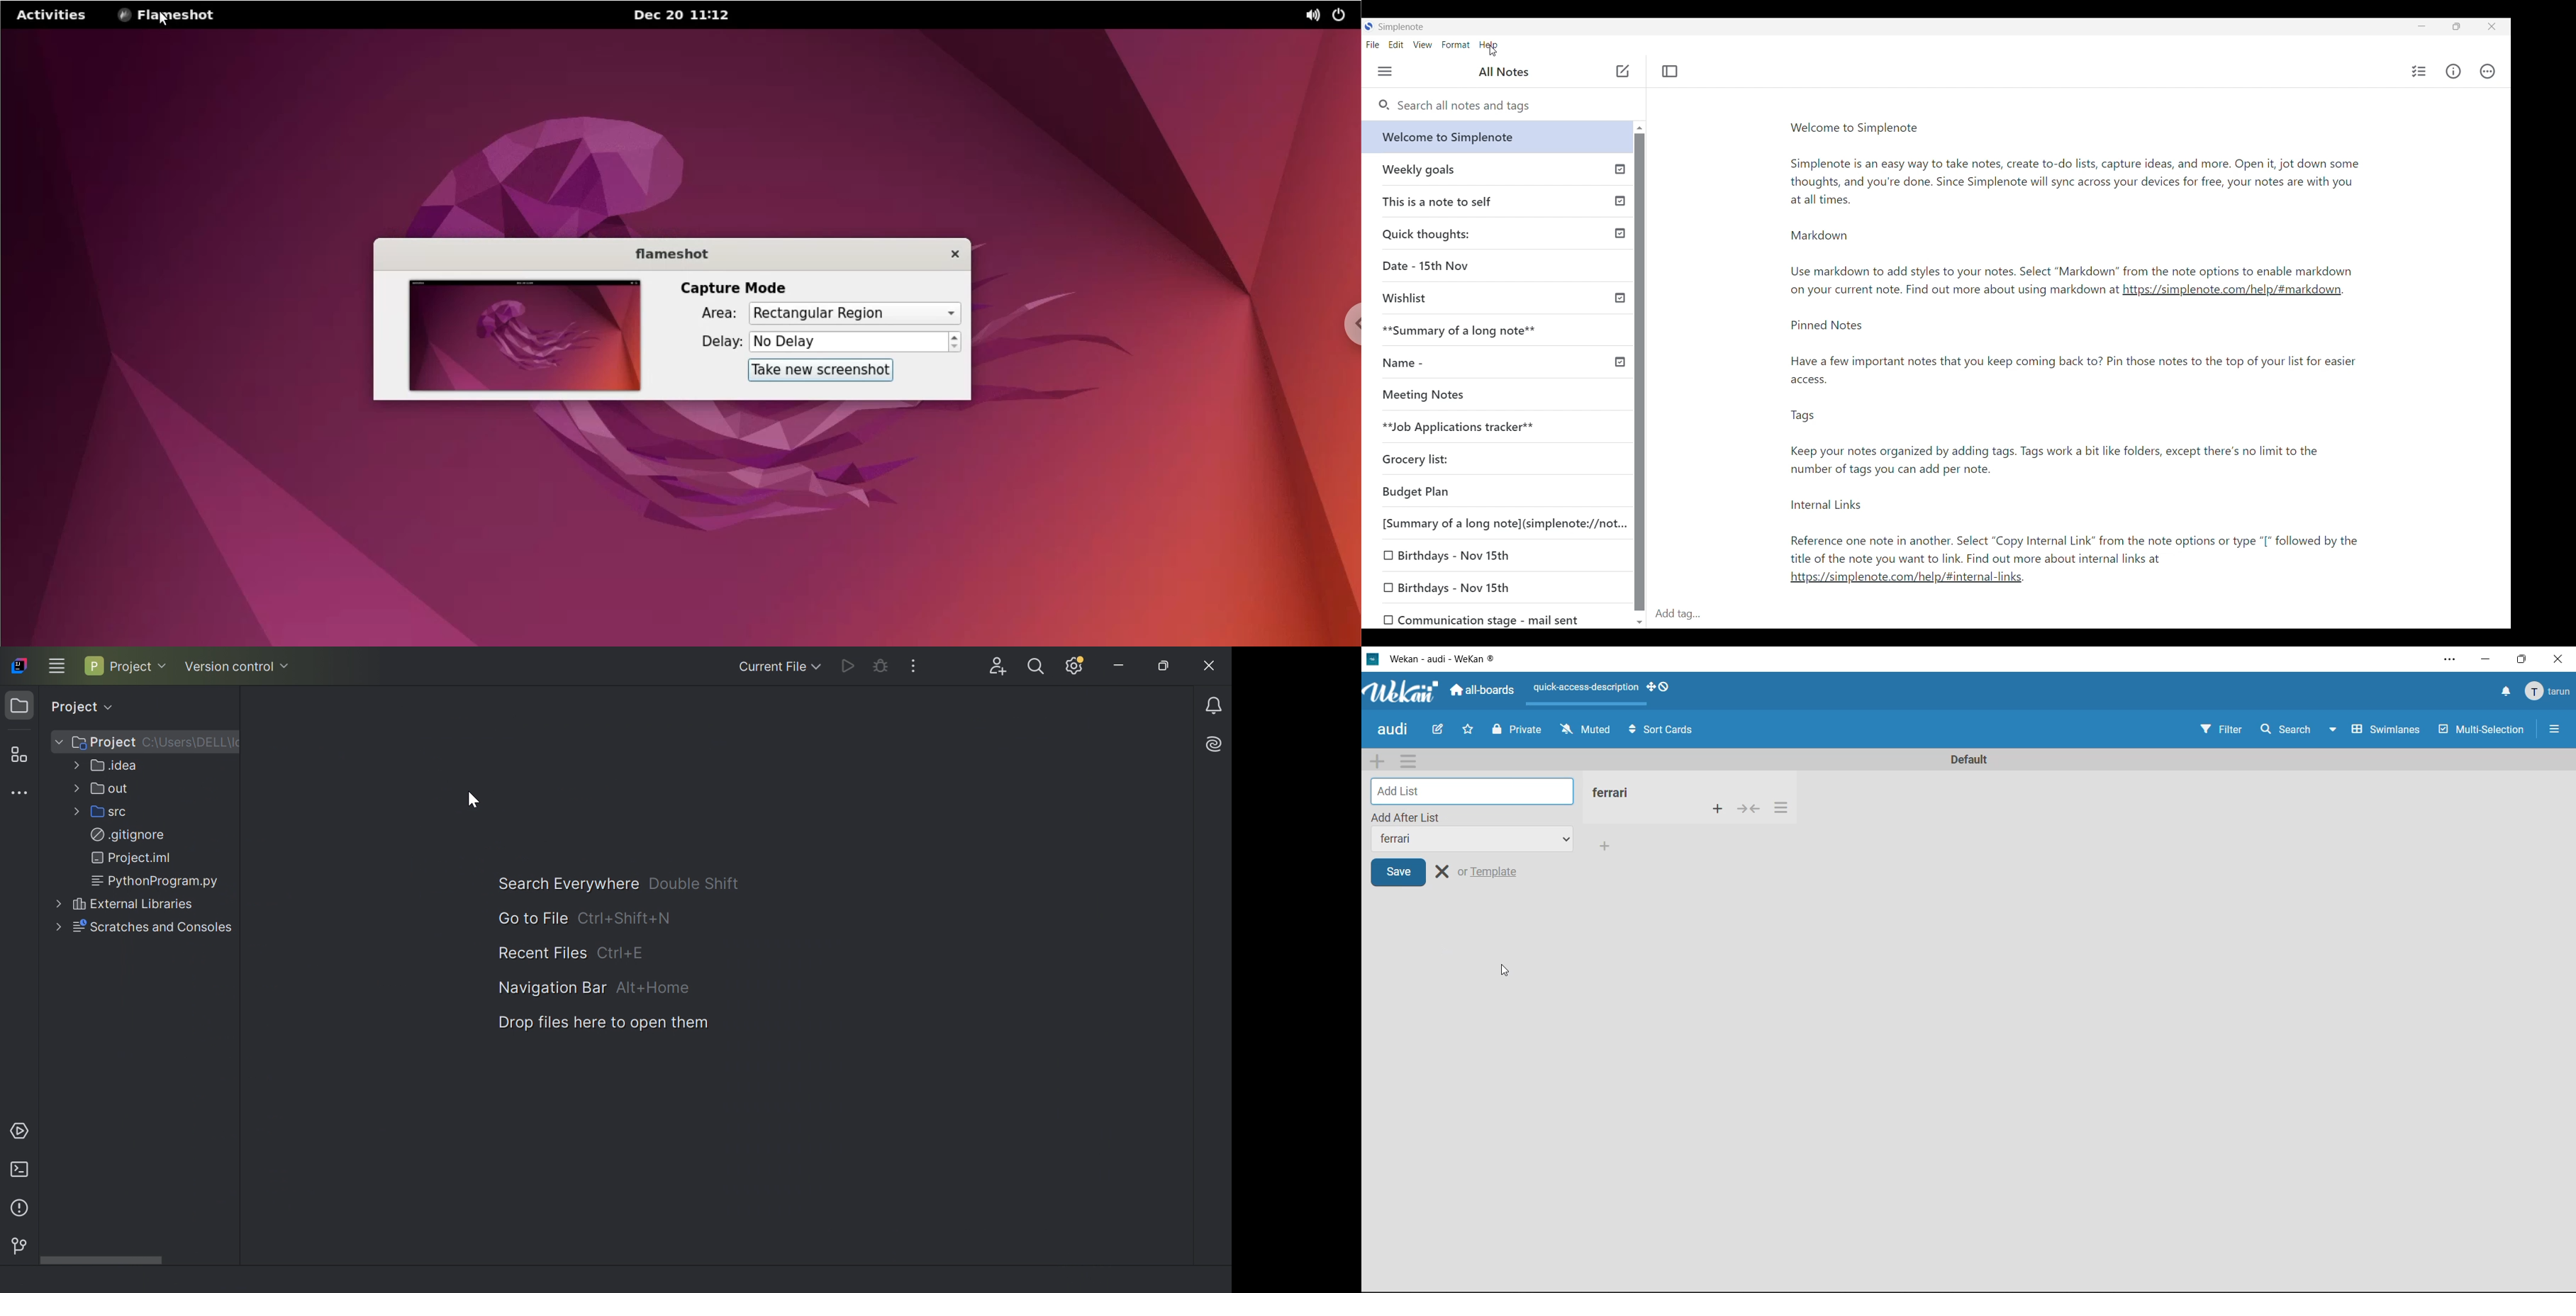 The width and height of the screenshot is (2576, 1316). Describe the element at coordinates (1670, 732) in the screenshot. I see `sort cards` at that location.